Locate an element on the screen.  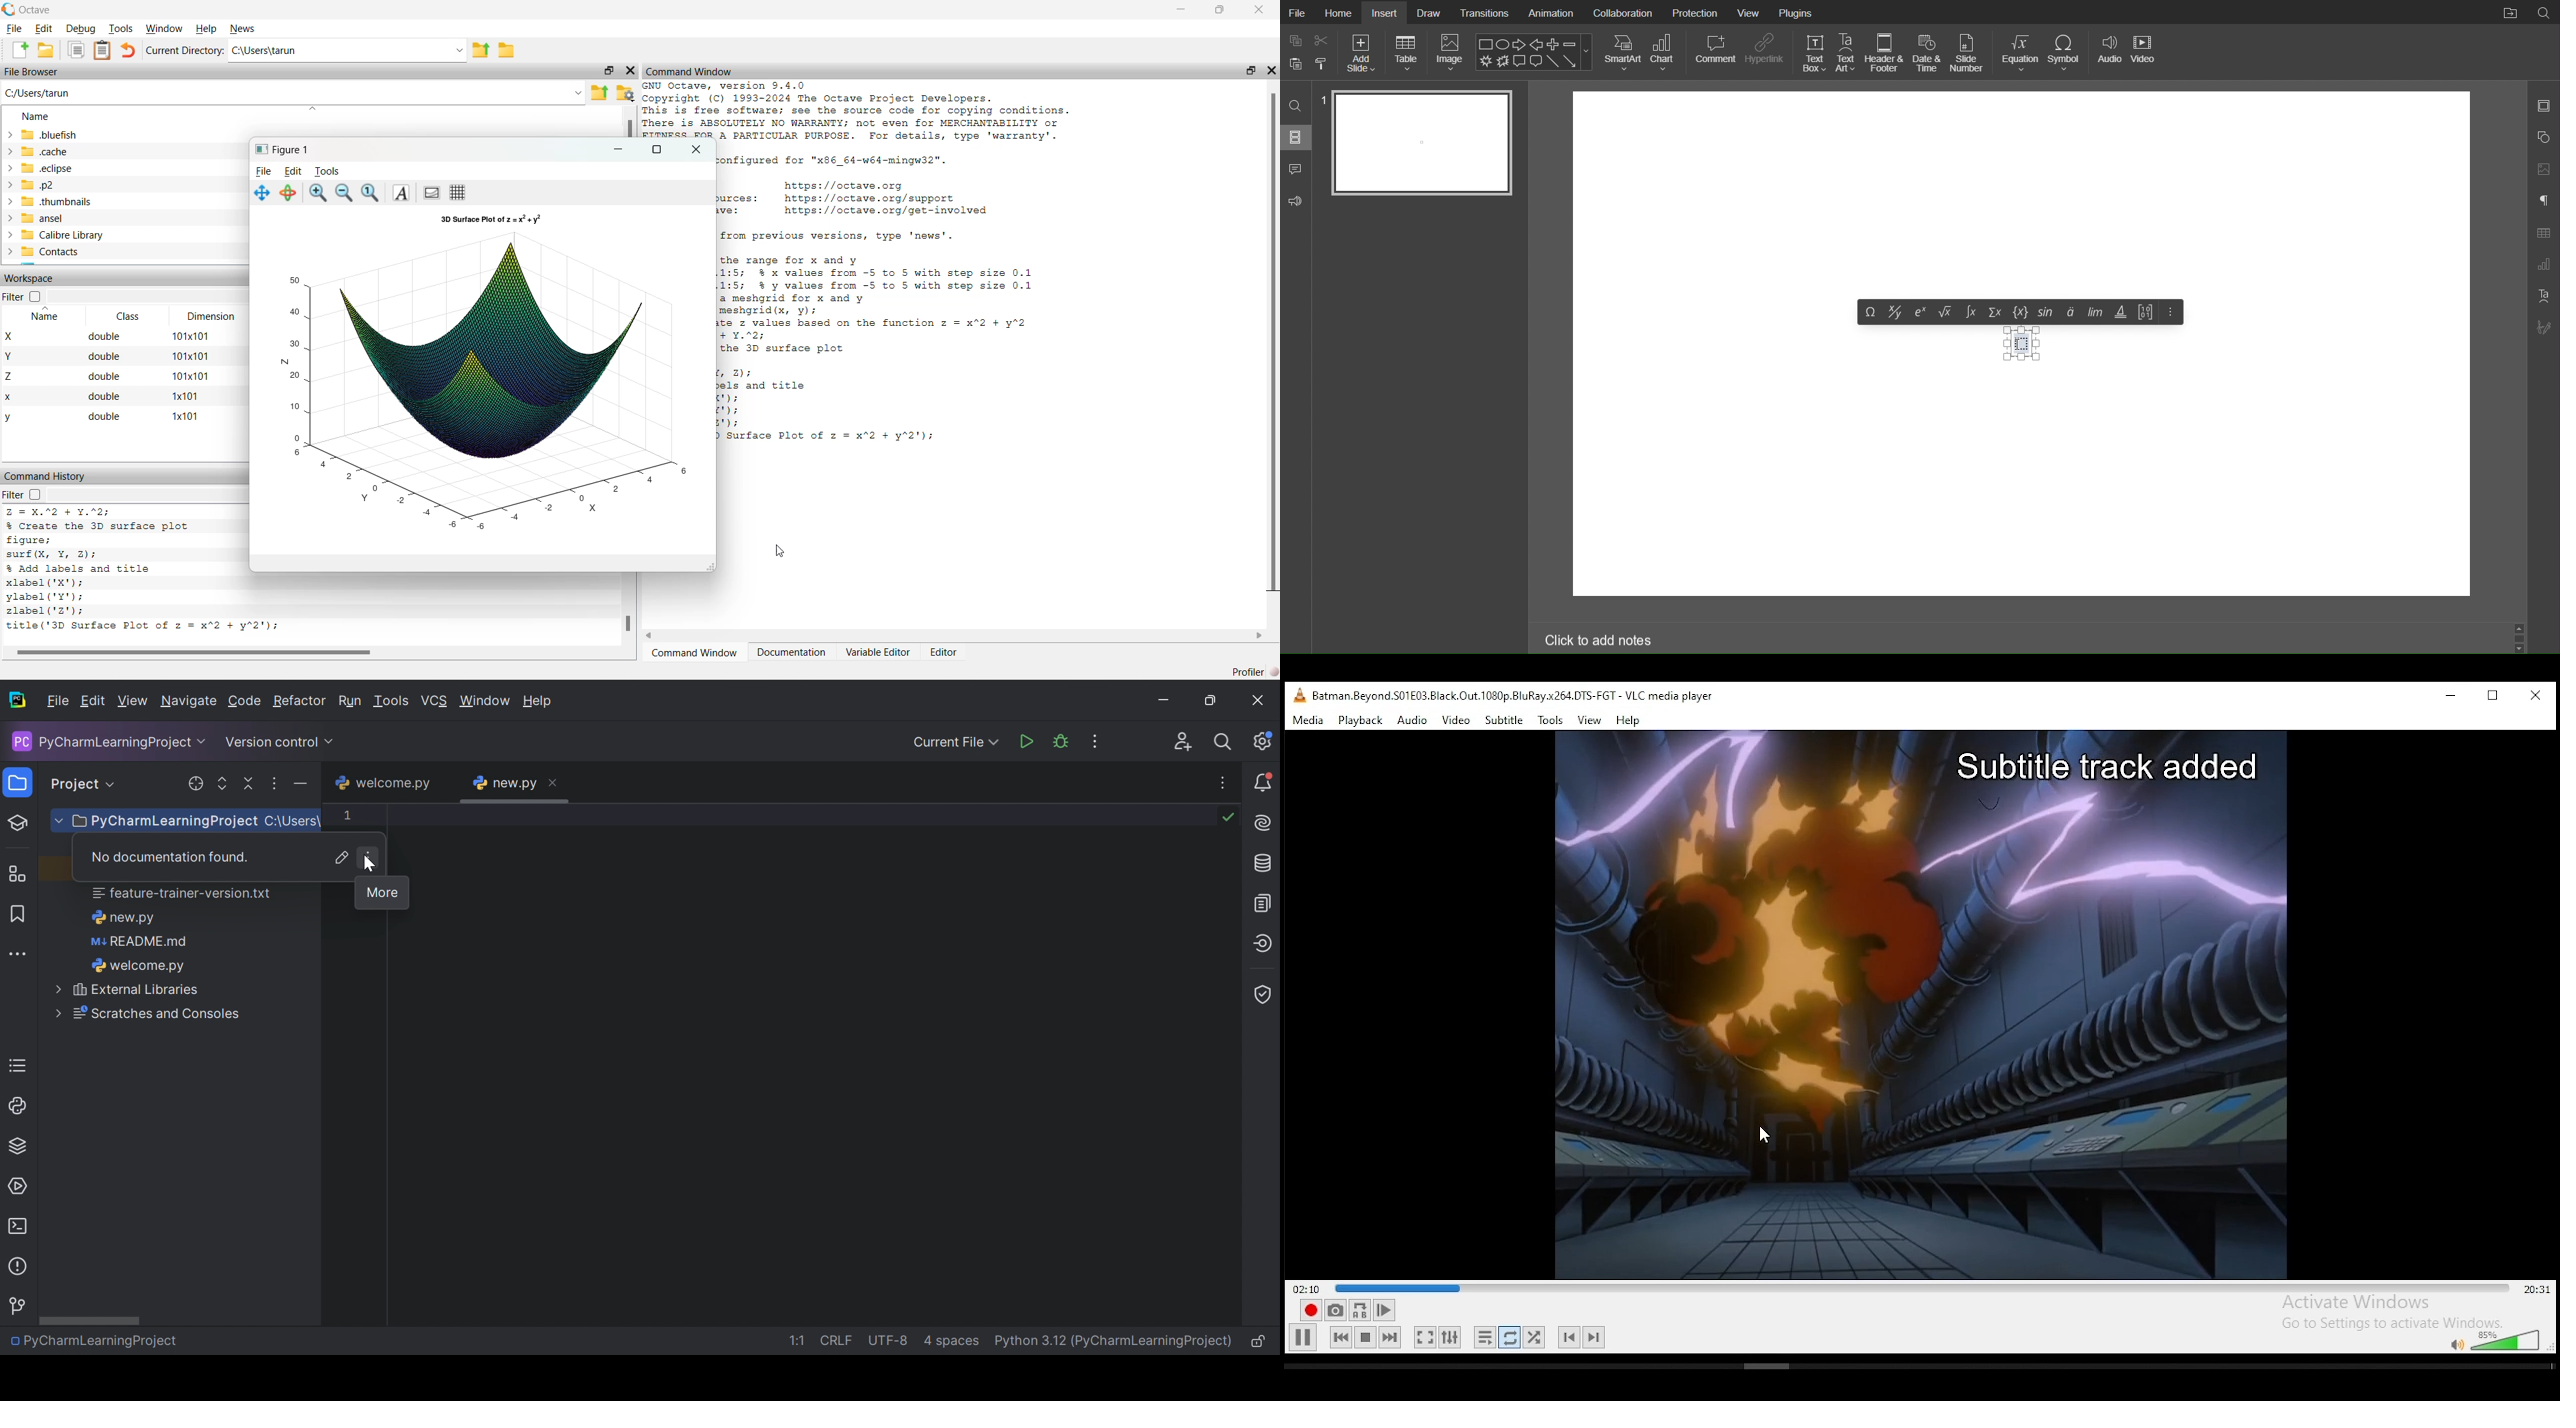
Version control is located at coordinates (272, 742).